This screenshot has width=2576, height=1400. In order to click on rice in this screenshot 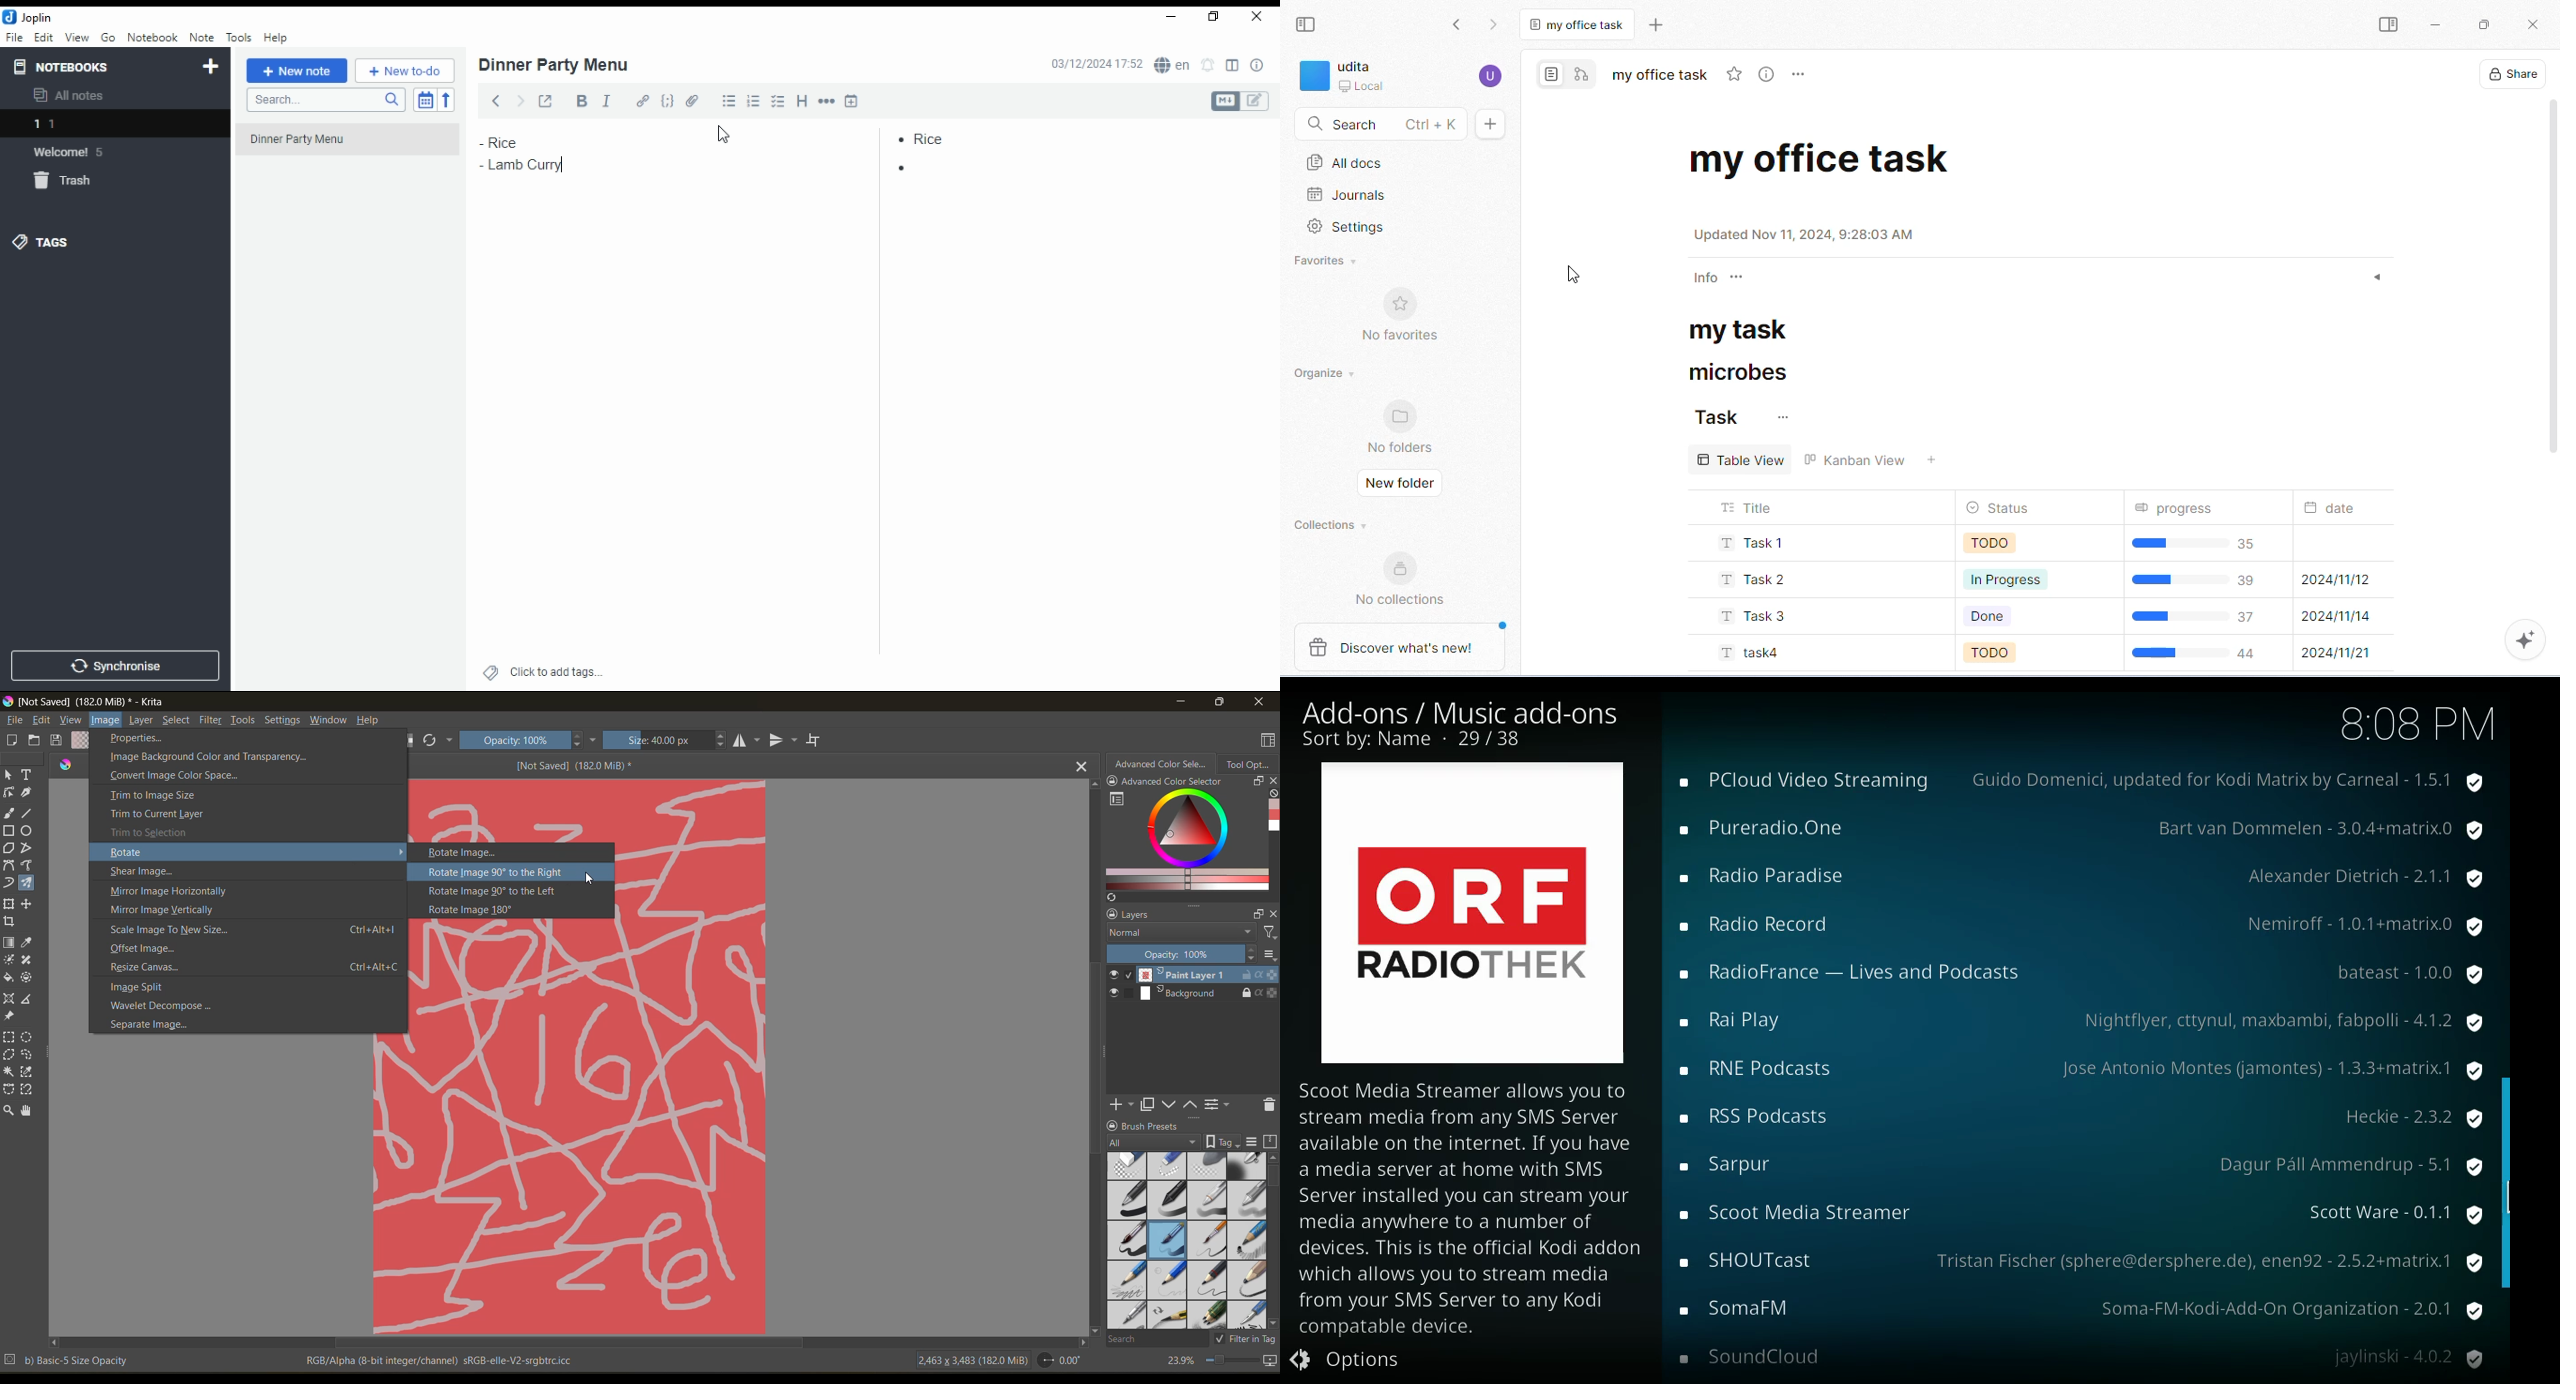, I will do `click(515, 142)`.